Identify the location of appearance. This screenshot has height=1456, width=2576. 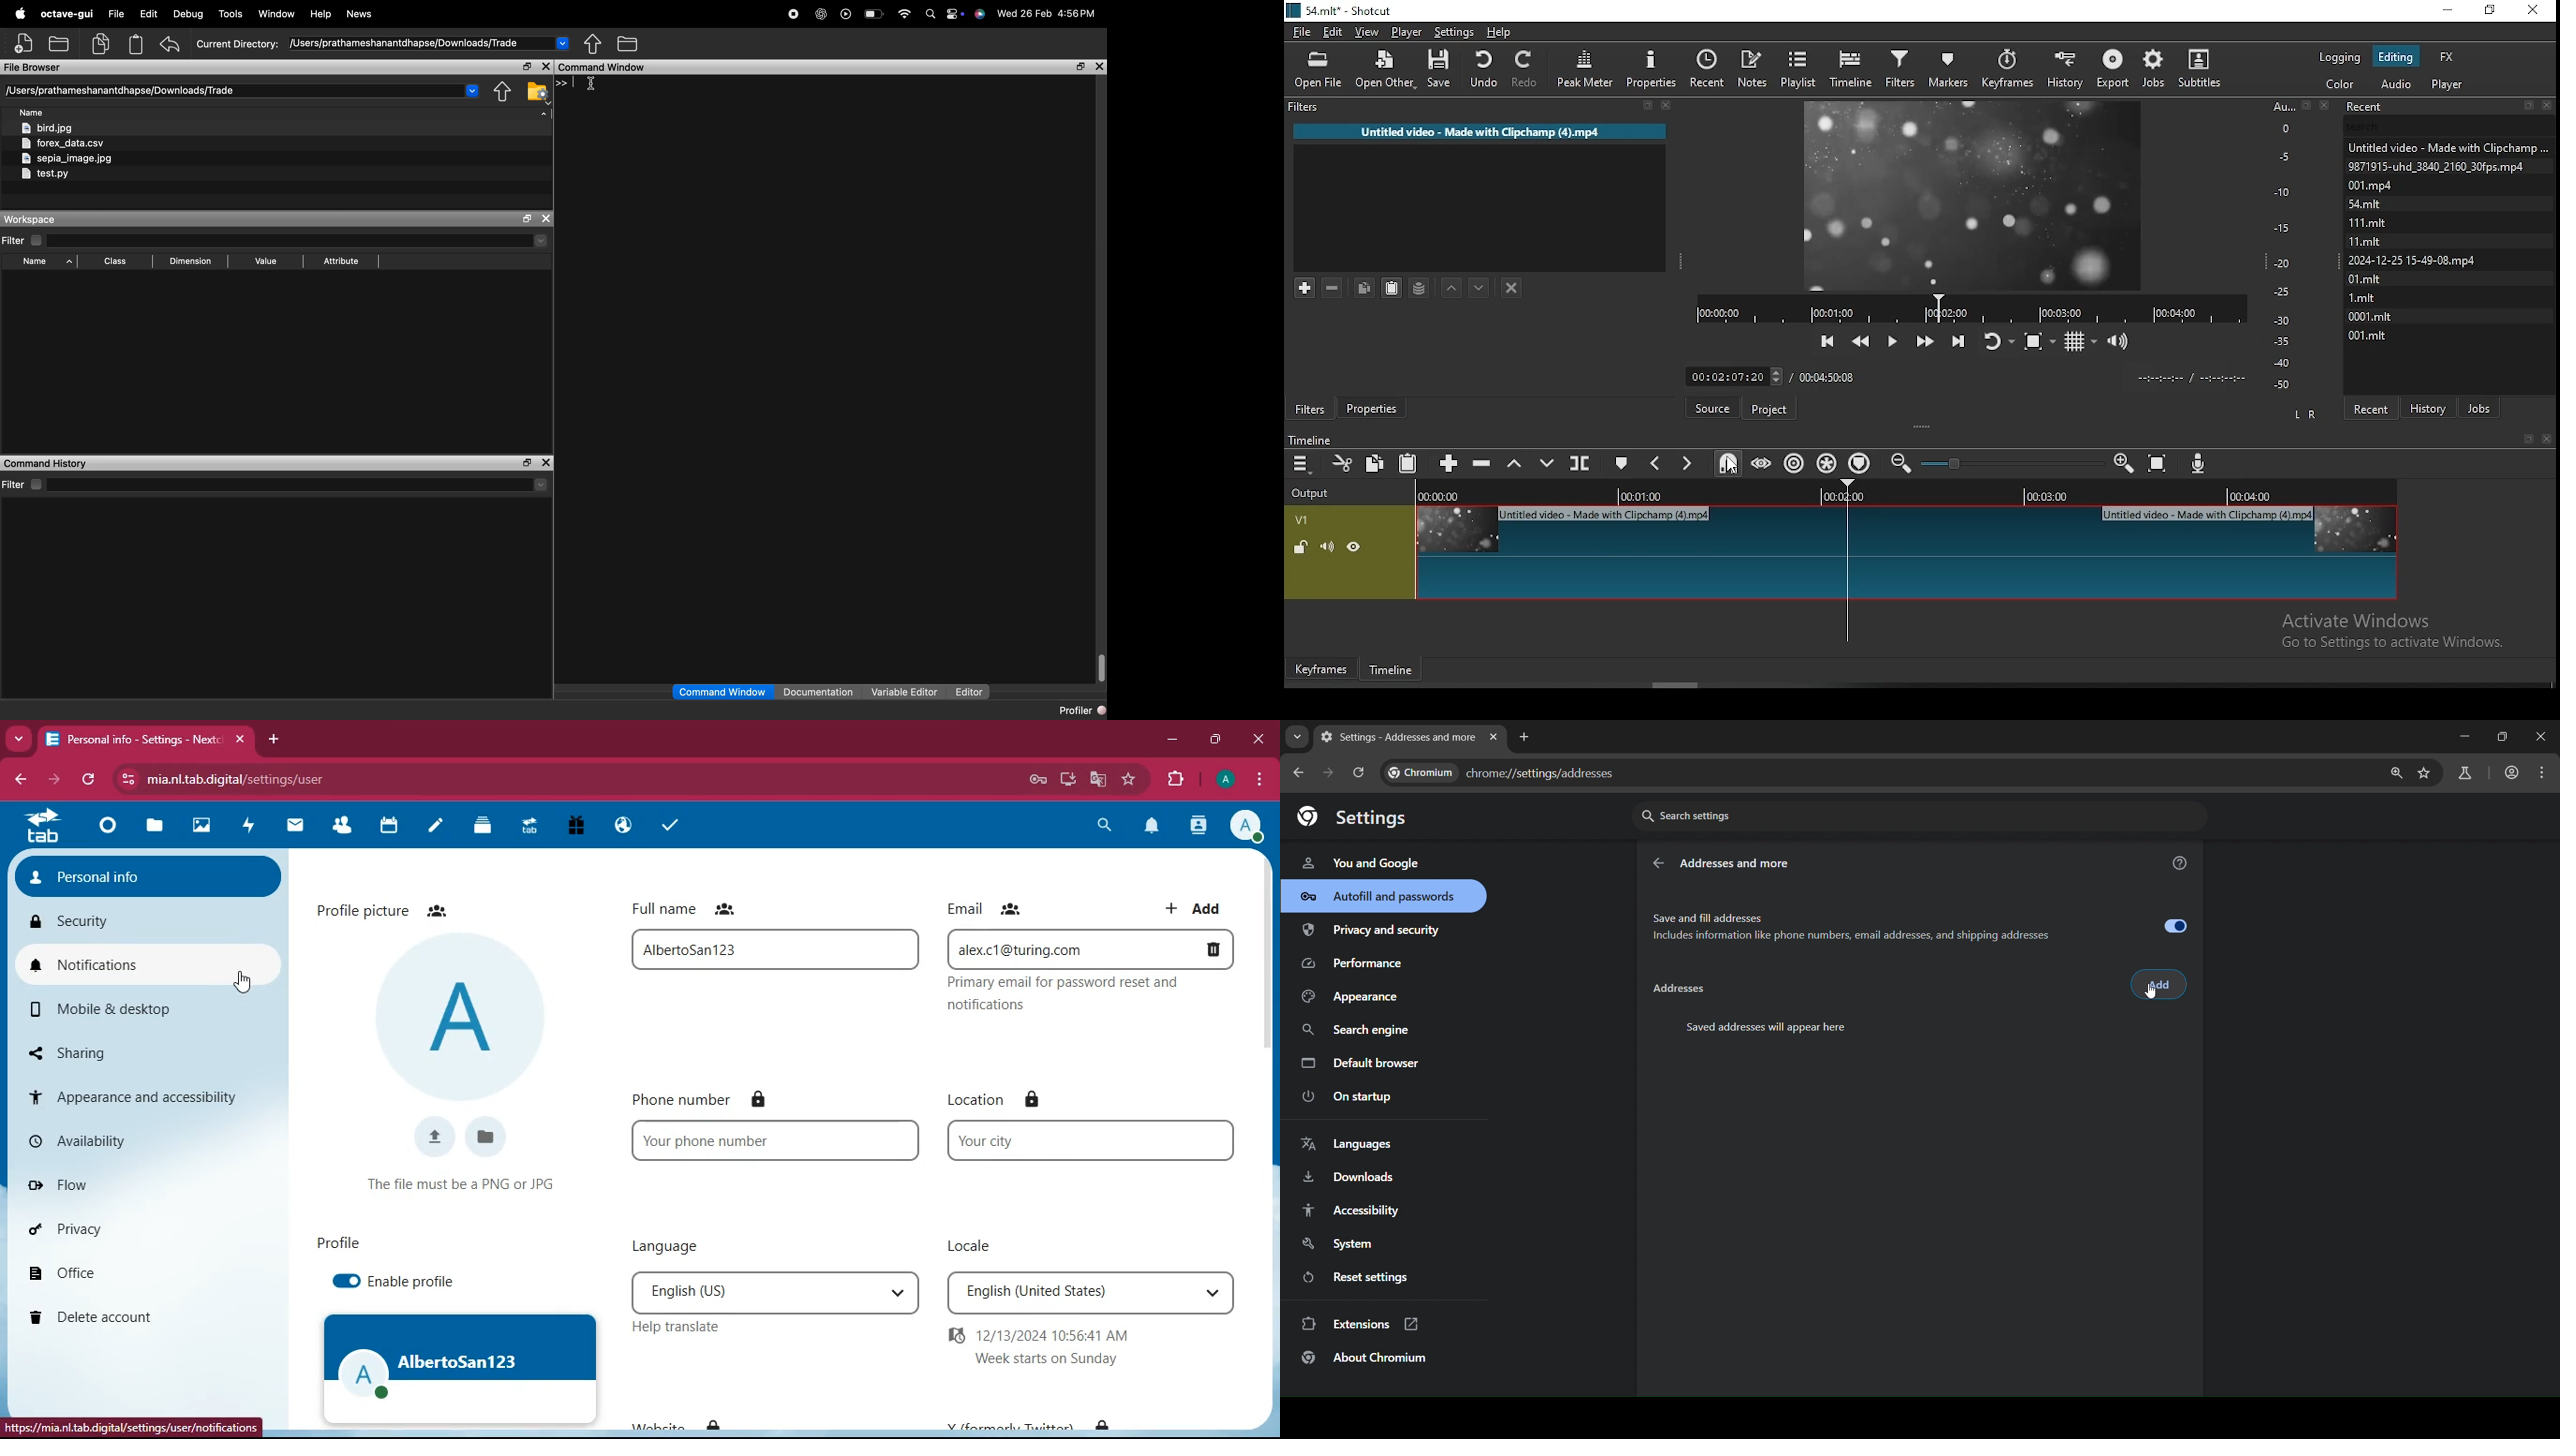
(1355, 997).